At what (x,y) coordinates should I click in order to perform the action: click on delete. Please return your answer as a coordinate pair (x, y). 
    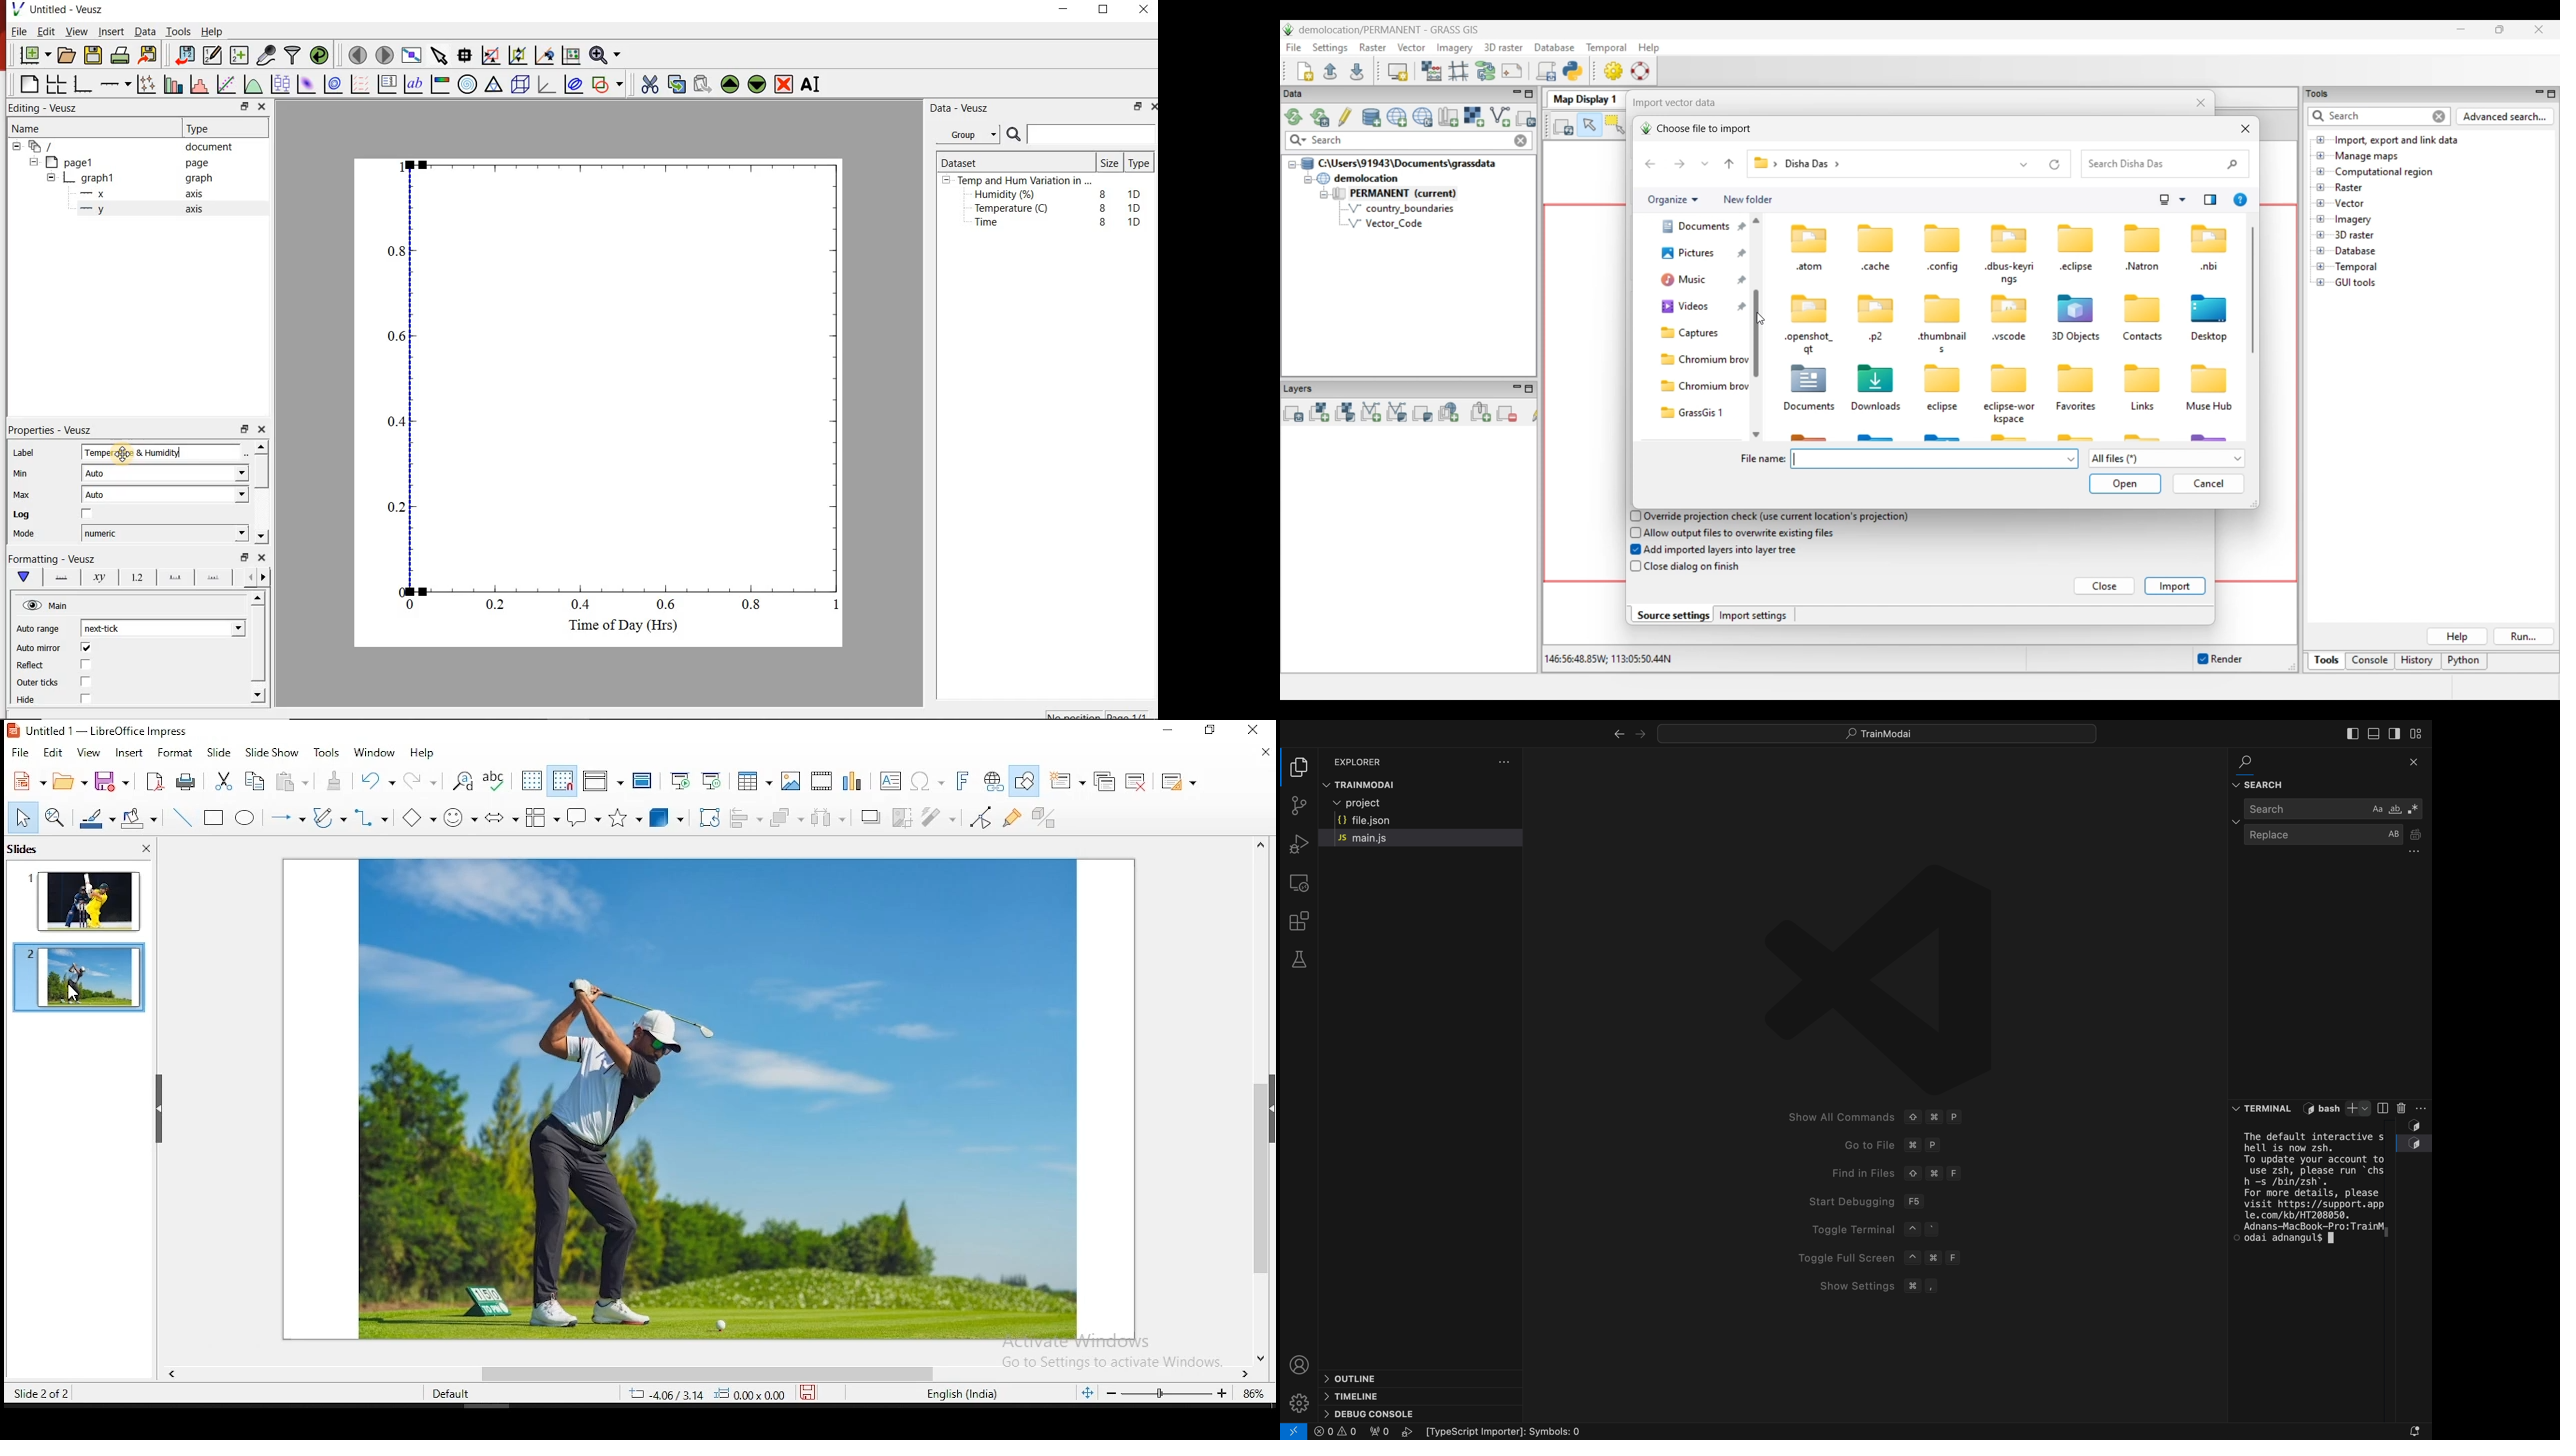
    Looking at the image, I should click on (2400, 1109).